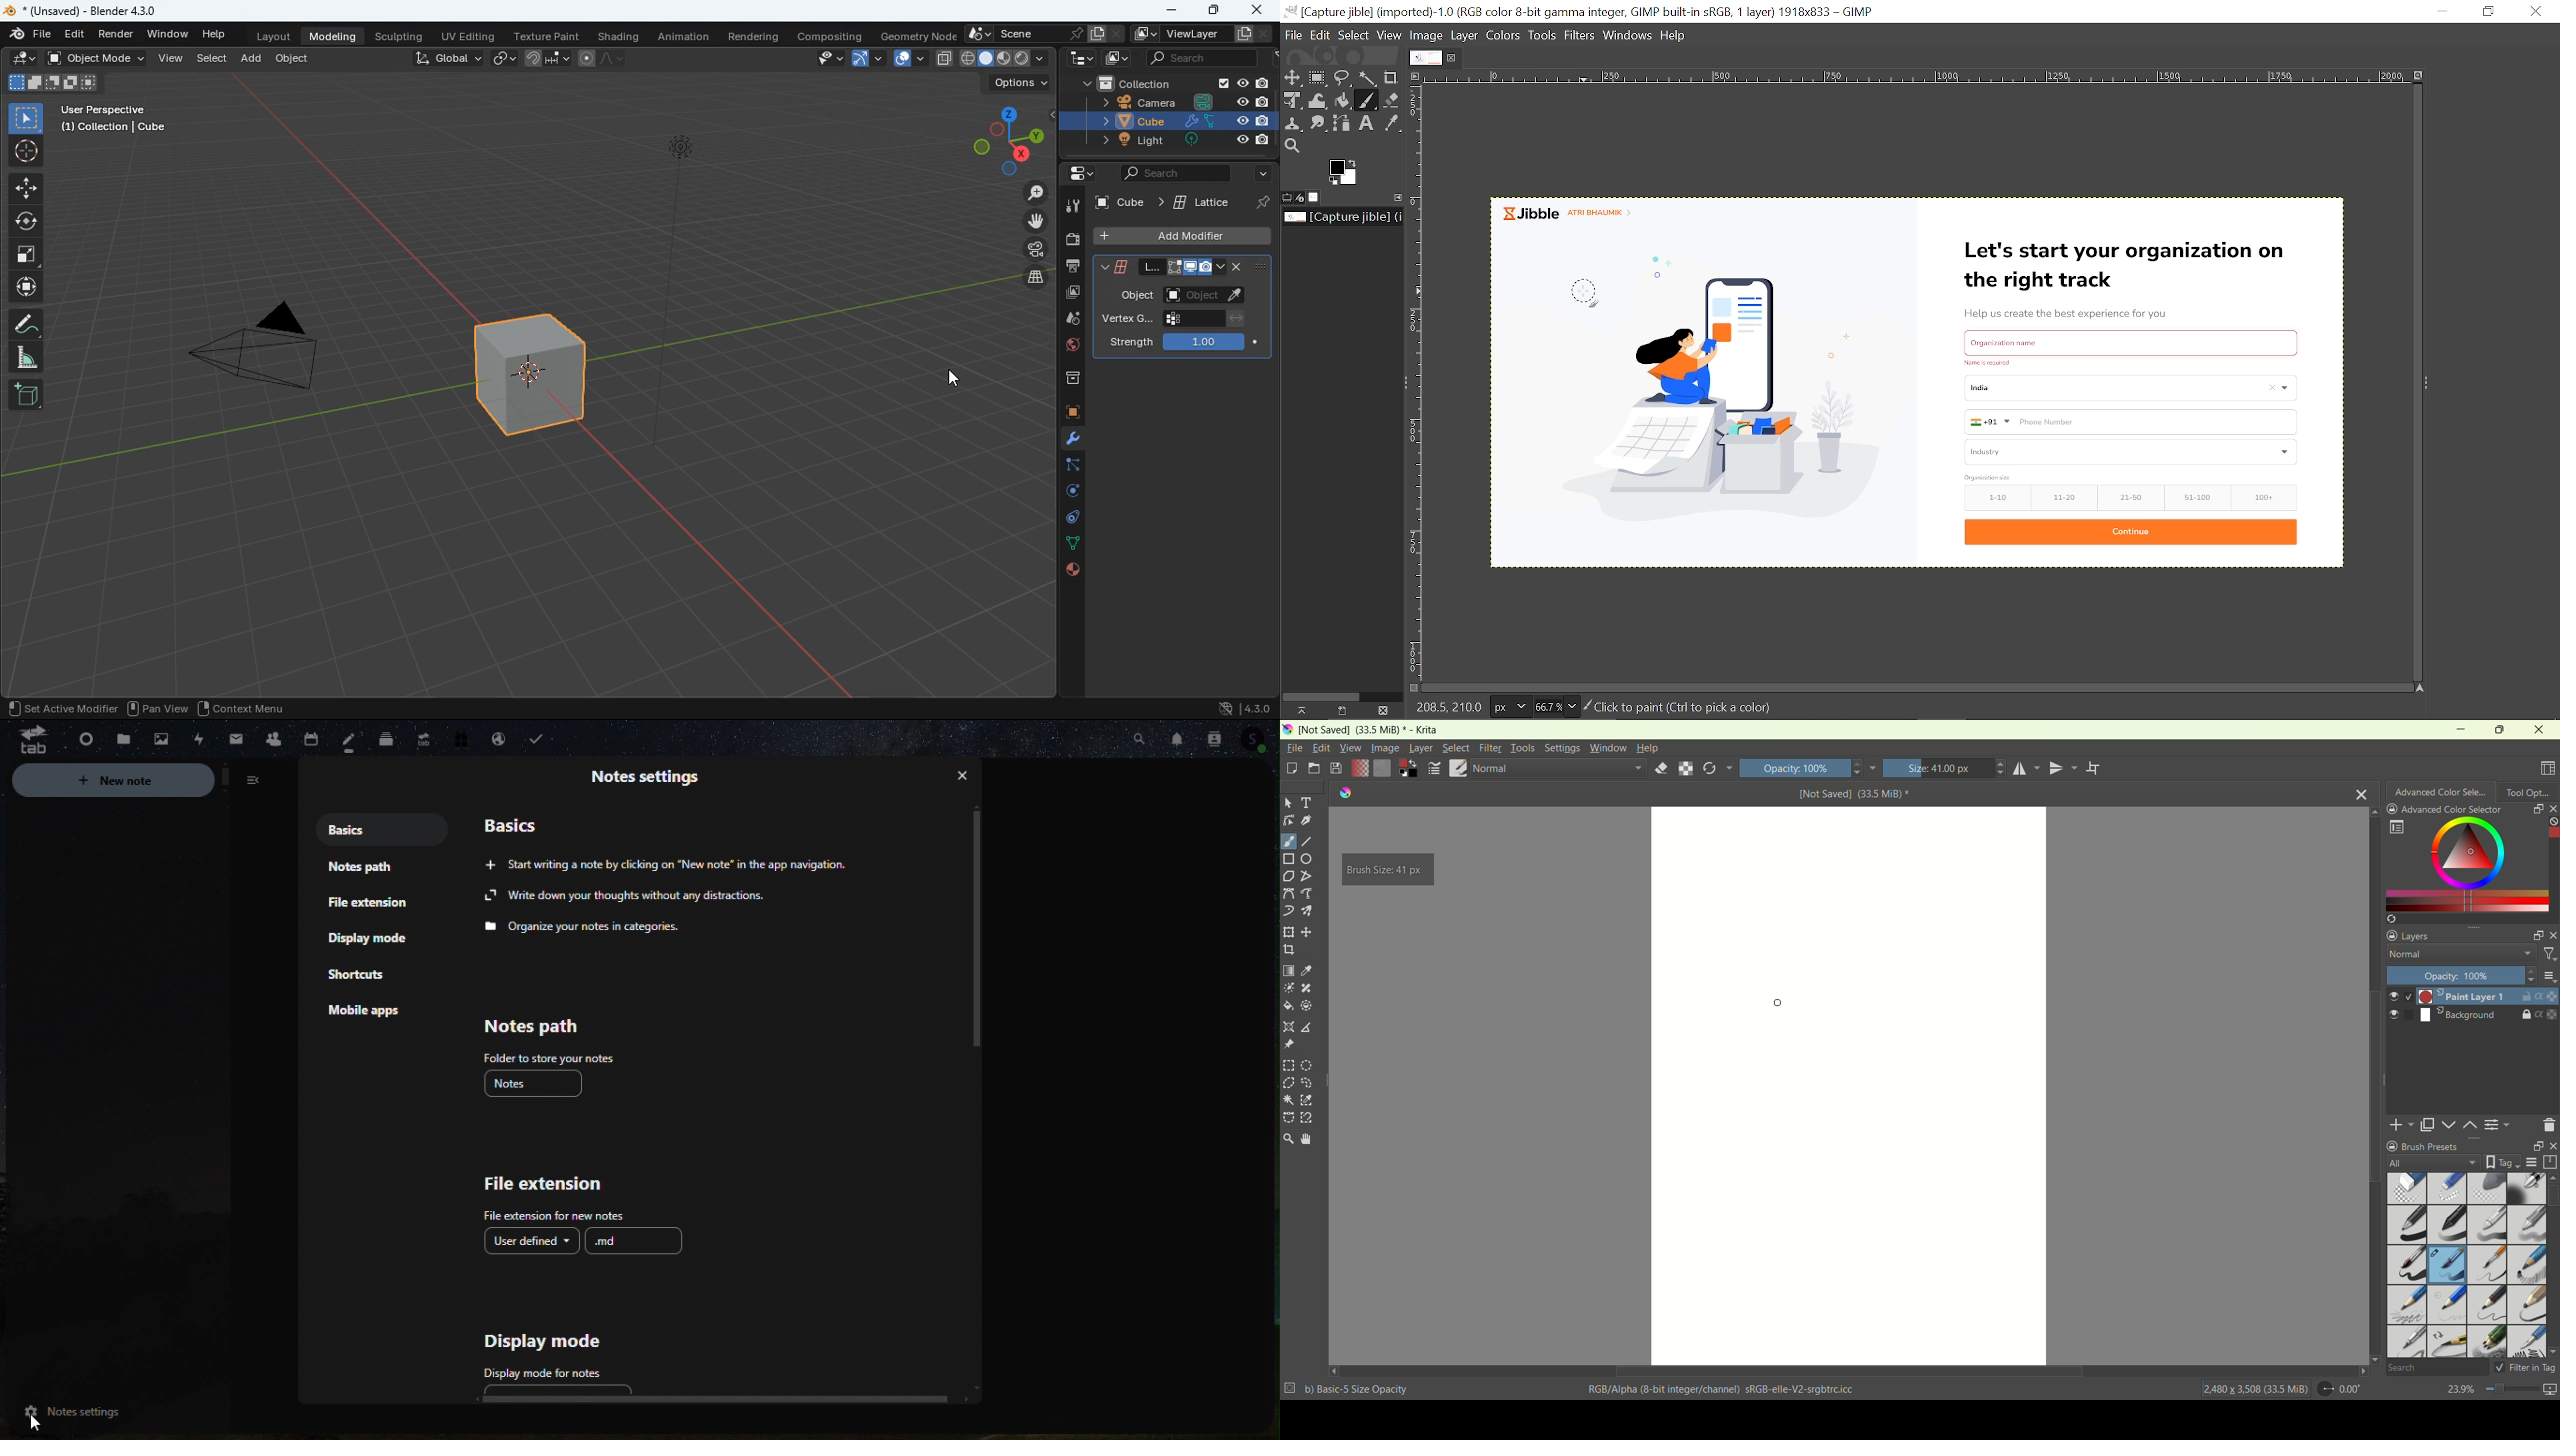 This screenshot has height=1456, width=2576. What do you see at coordinates (274, 35) in the screenshot?
I see `layout` at bounding box center [274, 35].